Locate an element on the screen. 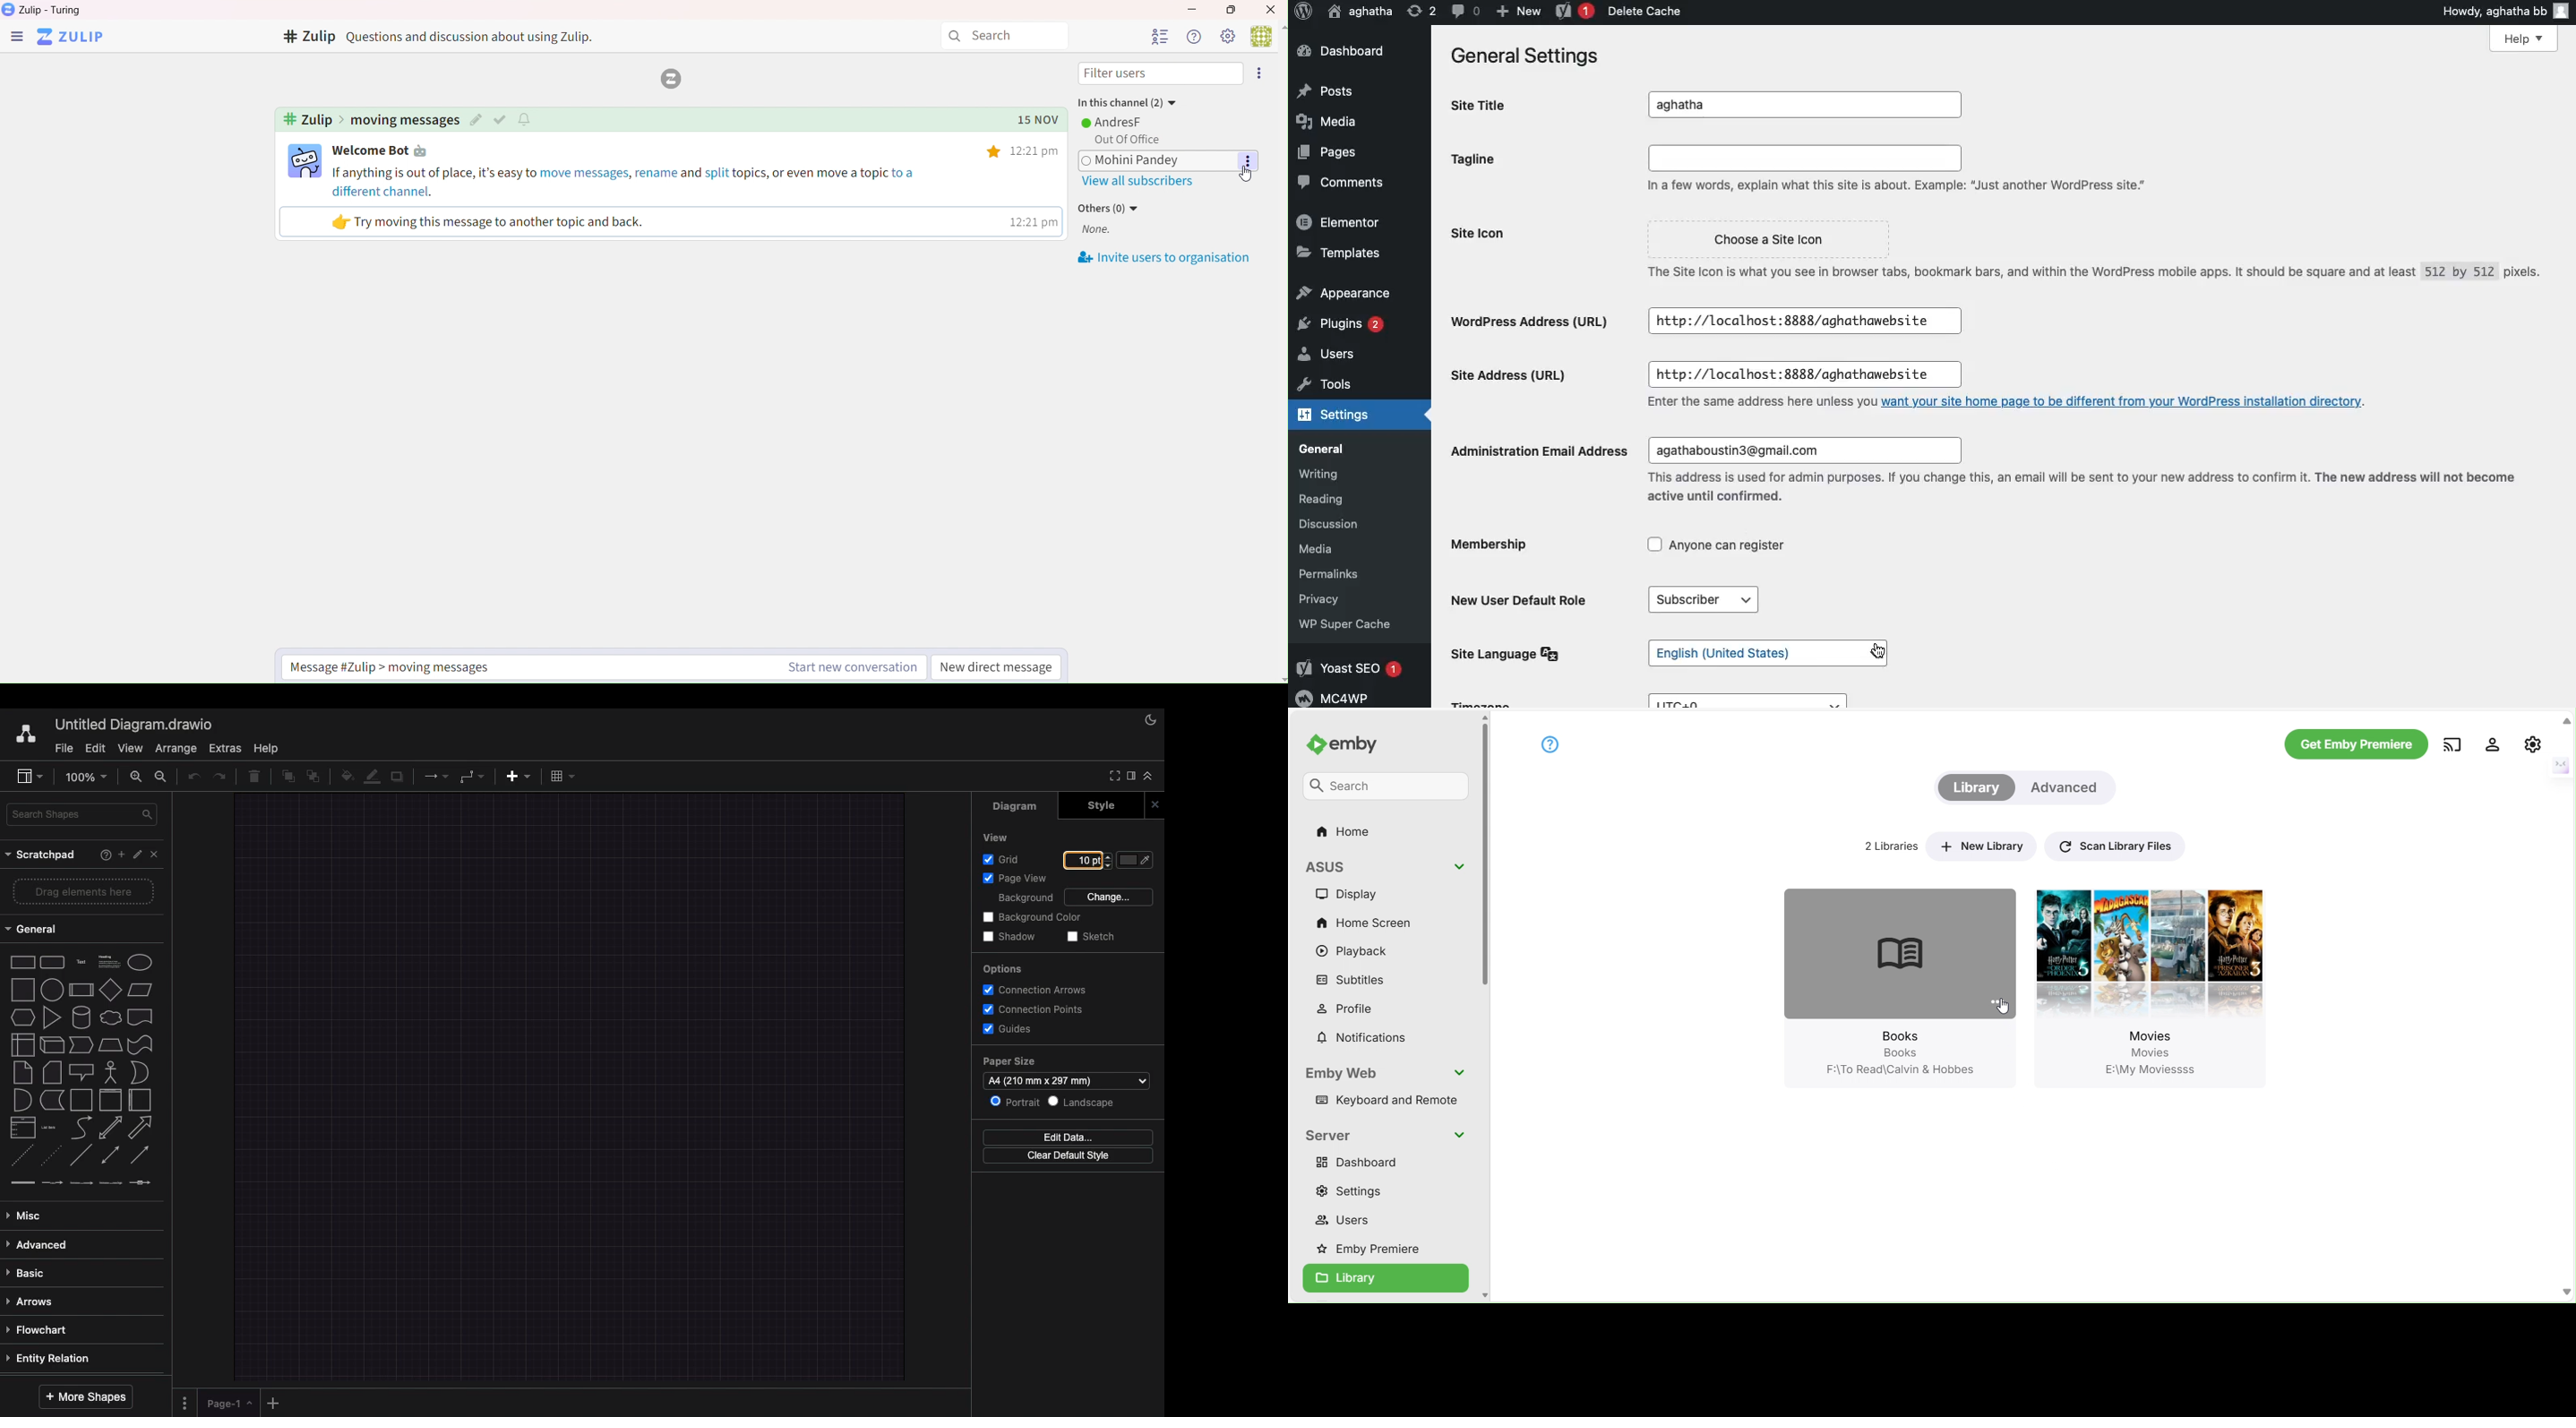  Info is located at coordinates (1192, 36).